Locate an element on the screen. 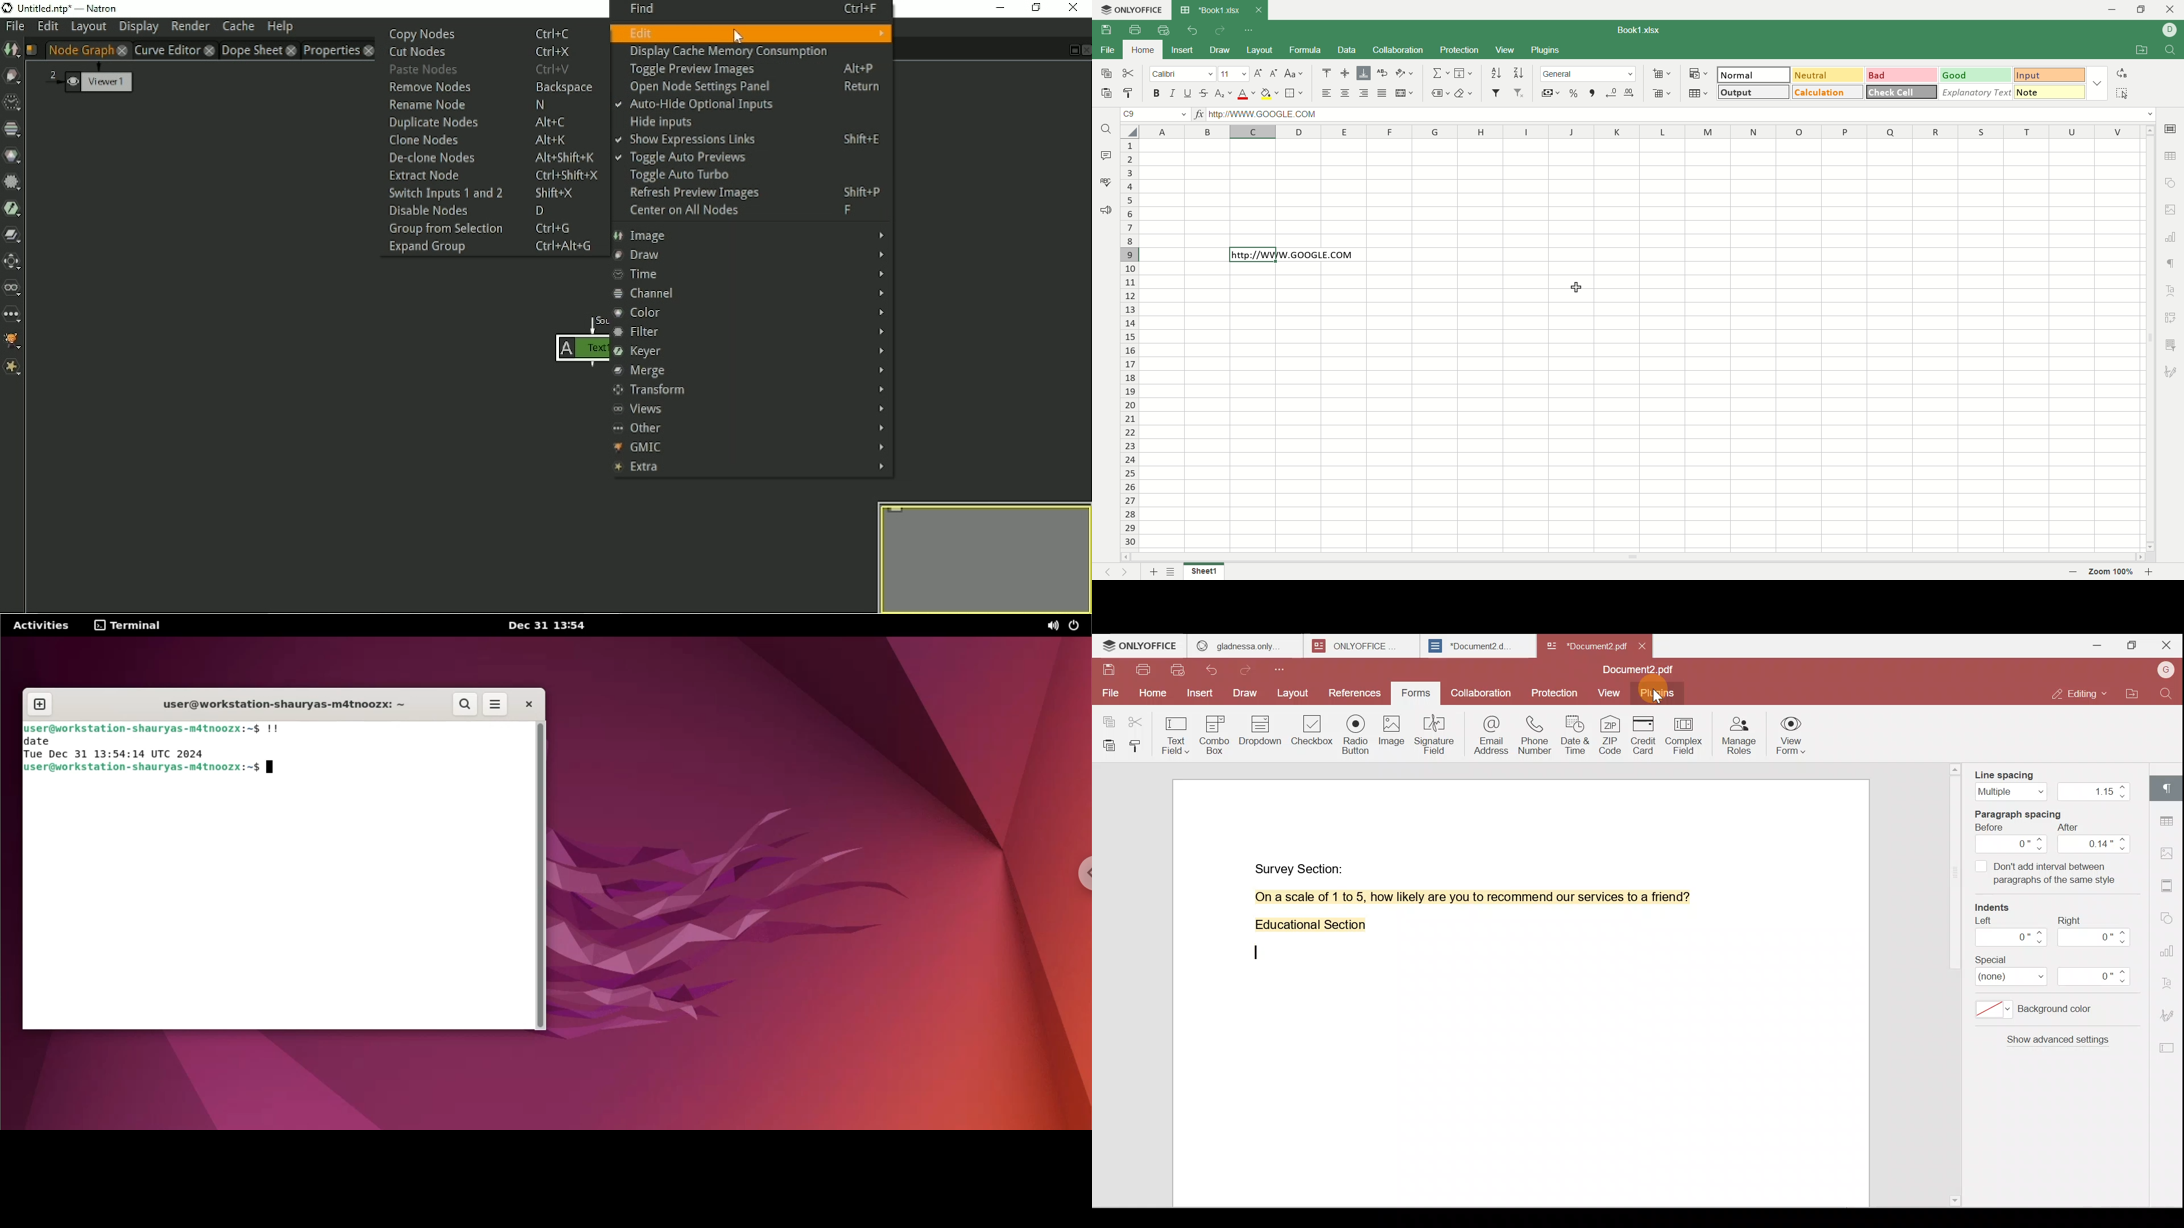  puser@gworkstation-shauryas-s4tnoozx Et | is located at coordinates (144, 770).